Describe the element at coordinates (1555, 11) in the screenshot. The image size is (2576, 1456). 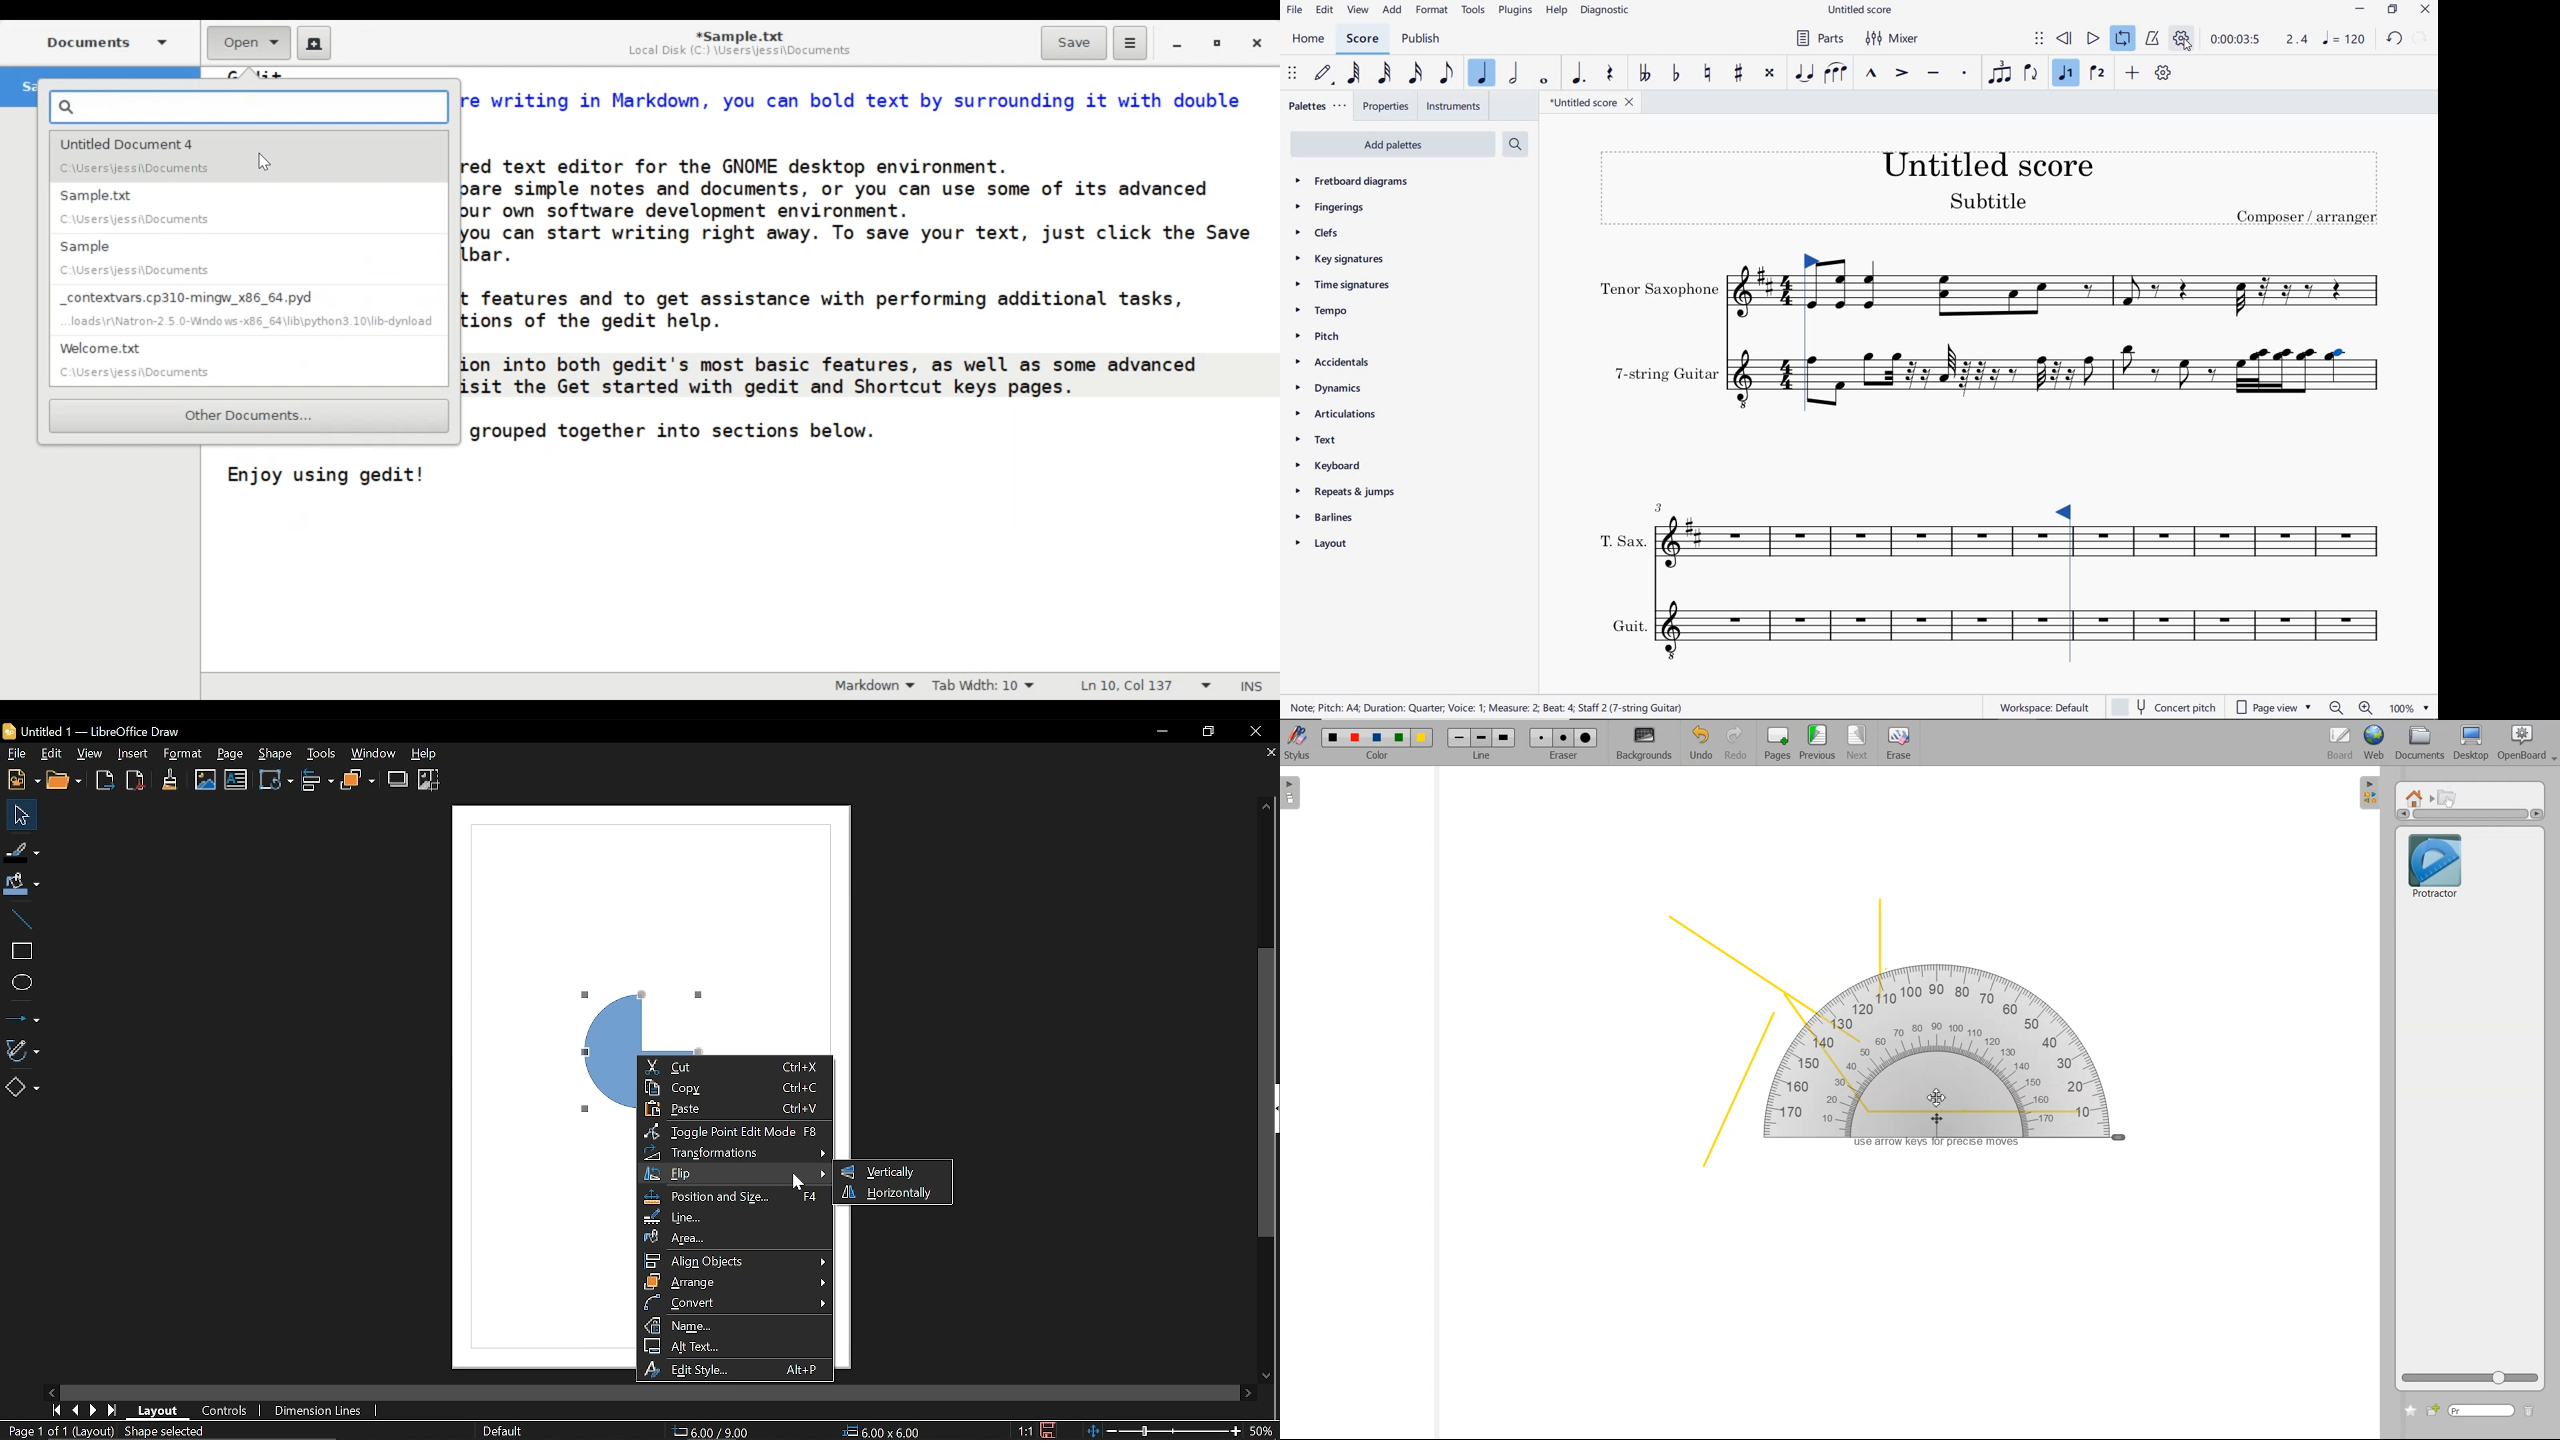
I see `HELP` at that location.